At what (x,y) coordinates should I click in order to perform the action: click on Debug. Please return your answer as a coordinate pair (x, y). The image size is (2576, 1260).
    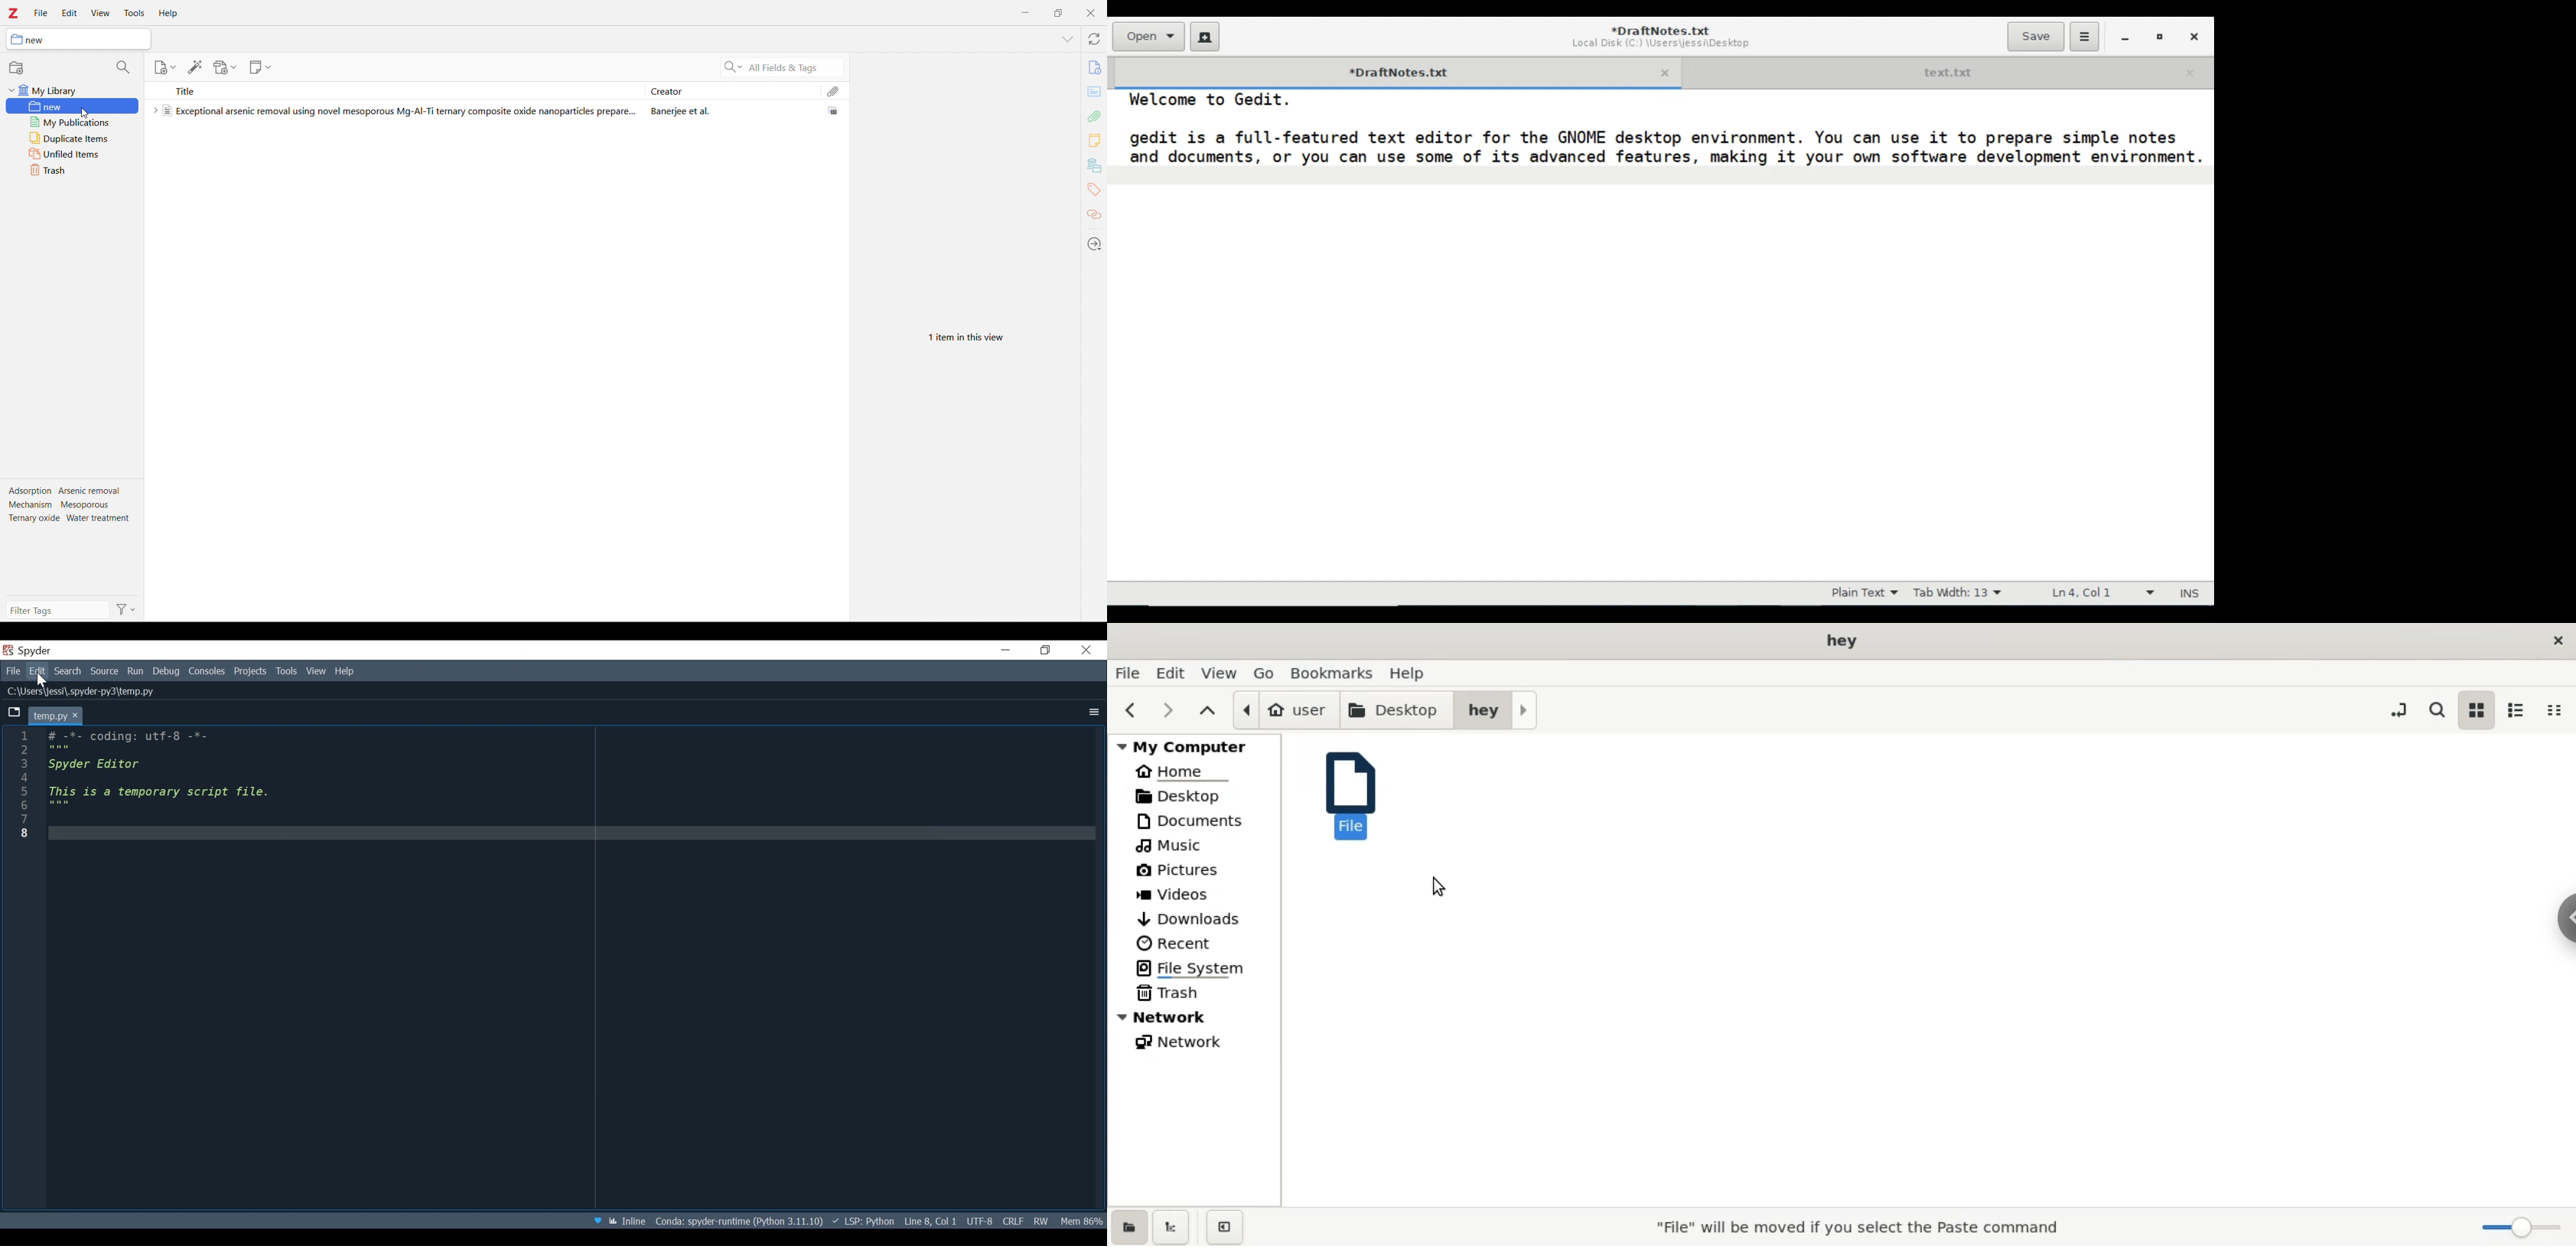
    Looking at the image, I should click on (168, 673).